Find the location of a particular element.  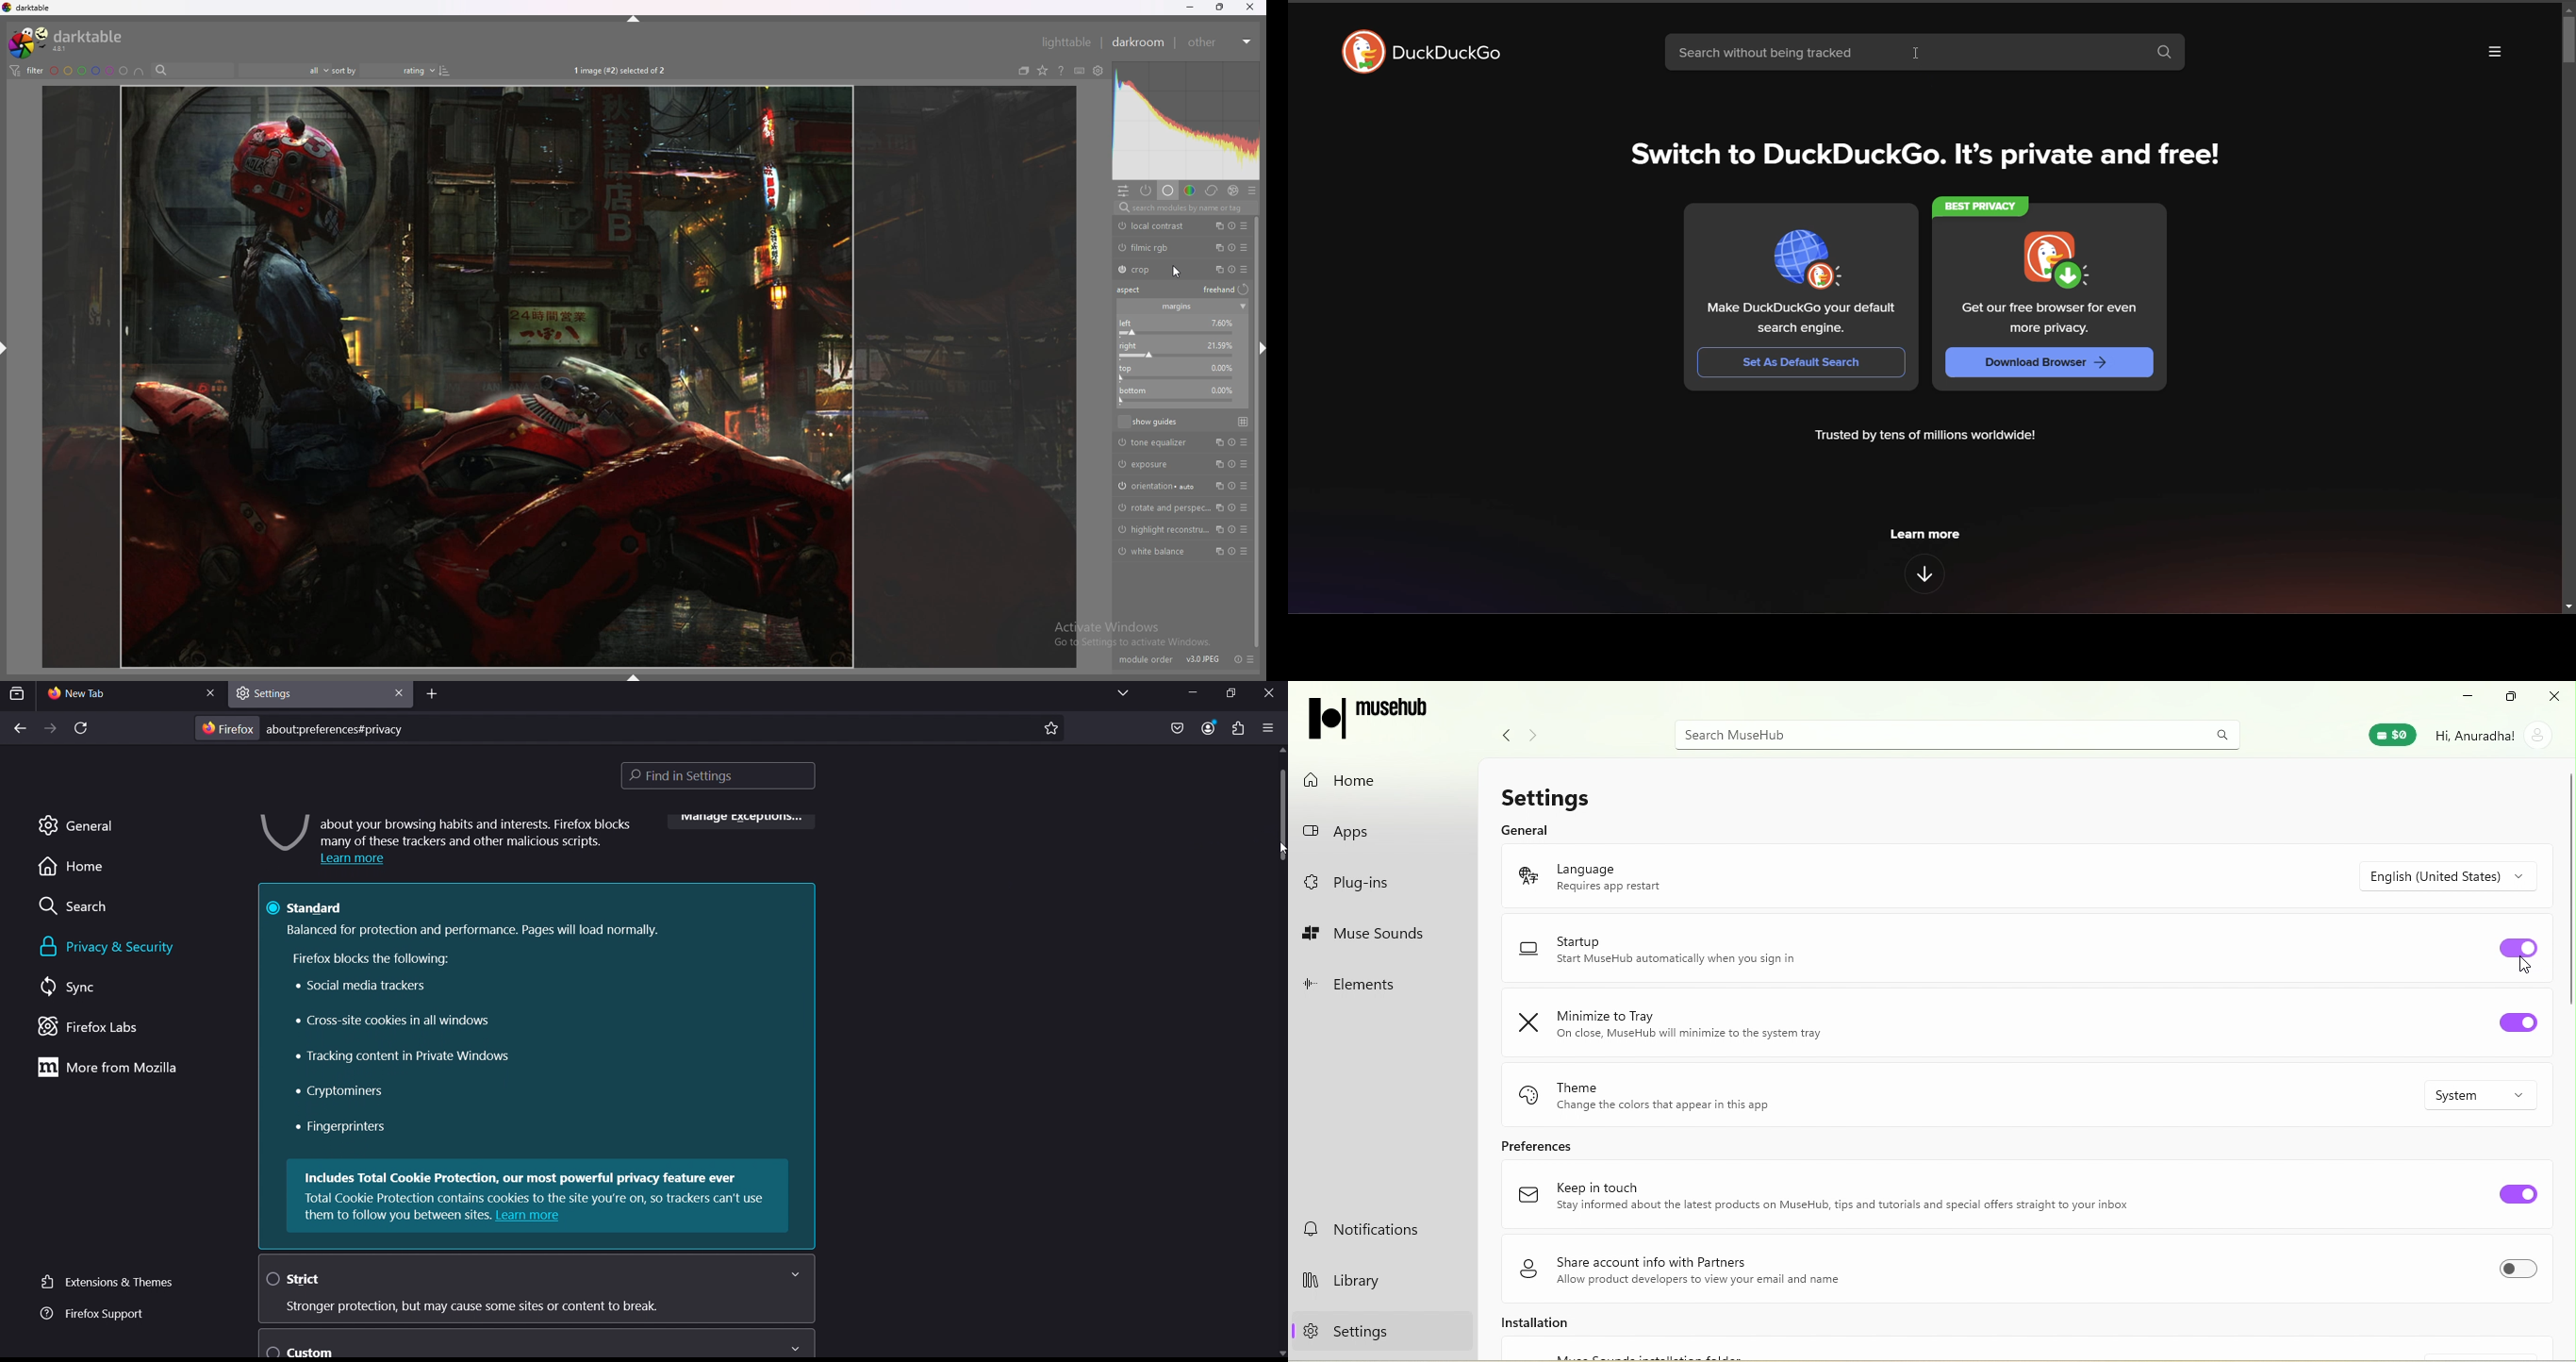

reset is located at coordinates (1232, 269).